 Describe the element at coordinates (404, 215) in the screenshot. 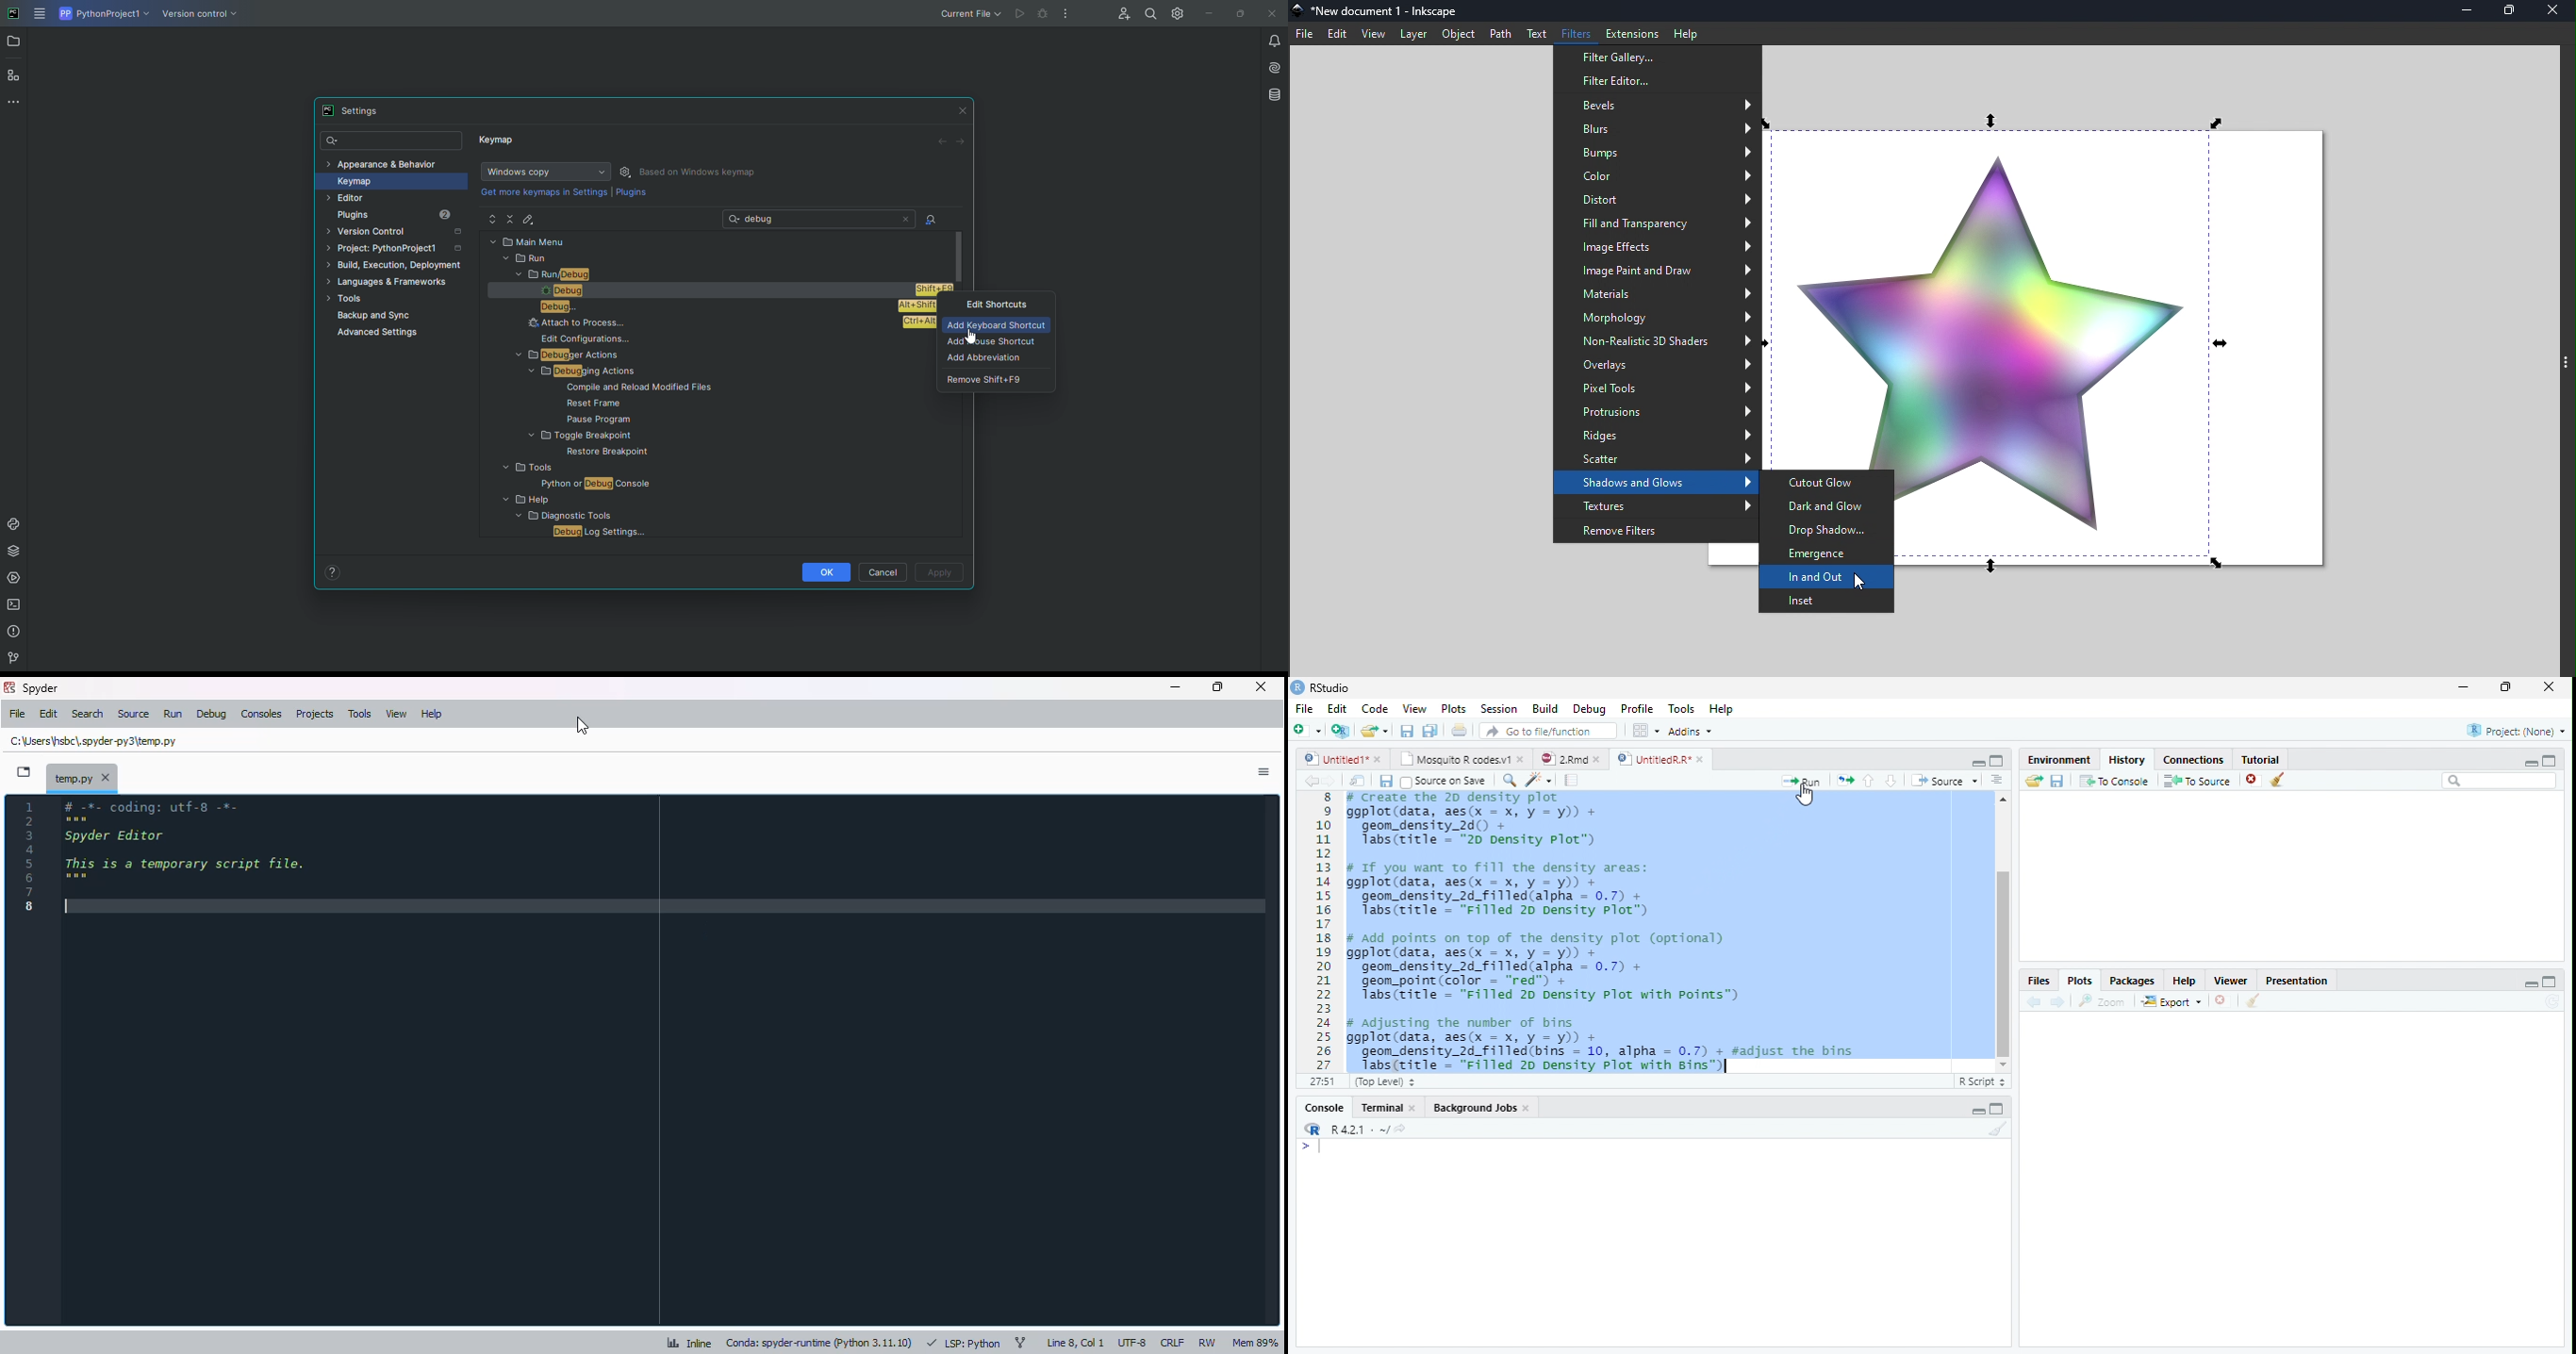

I see `Plugins` at that location.